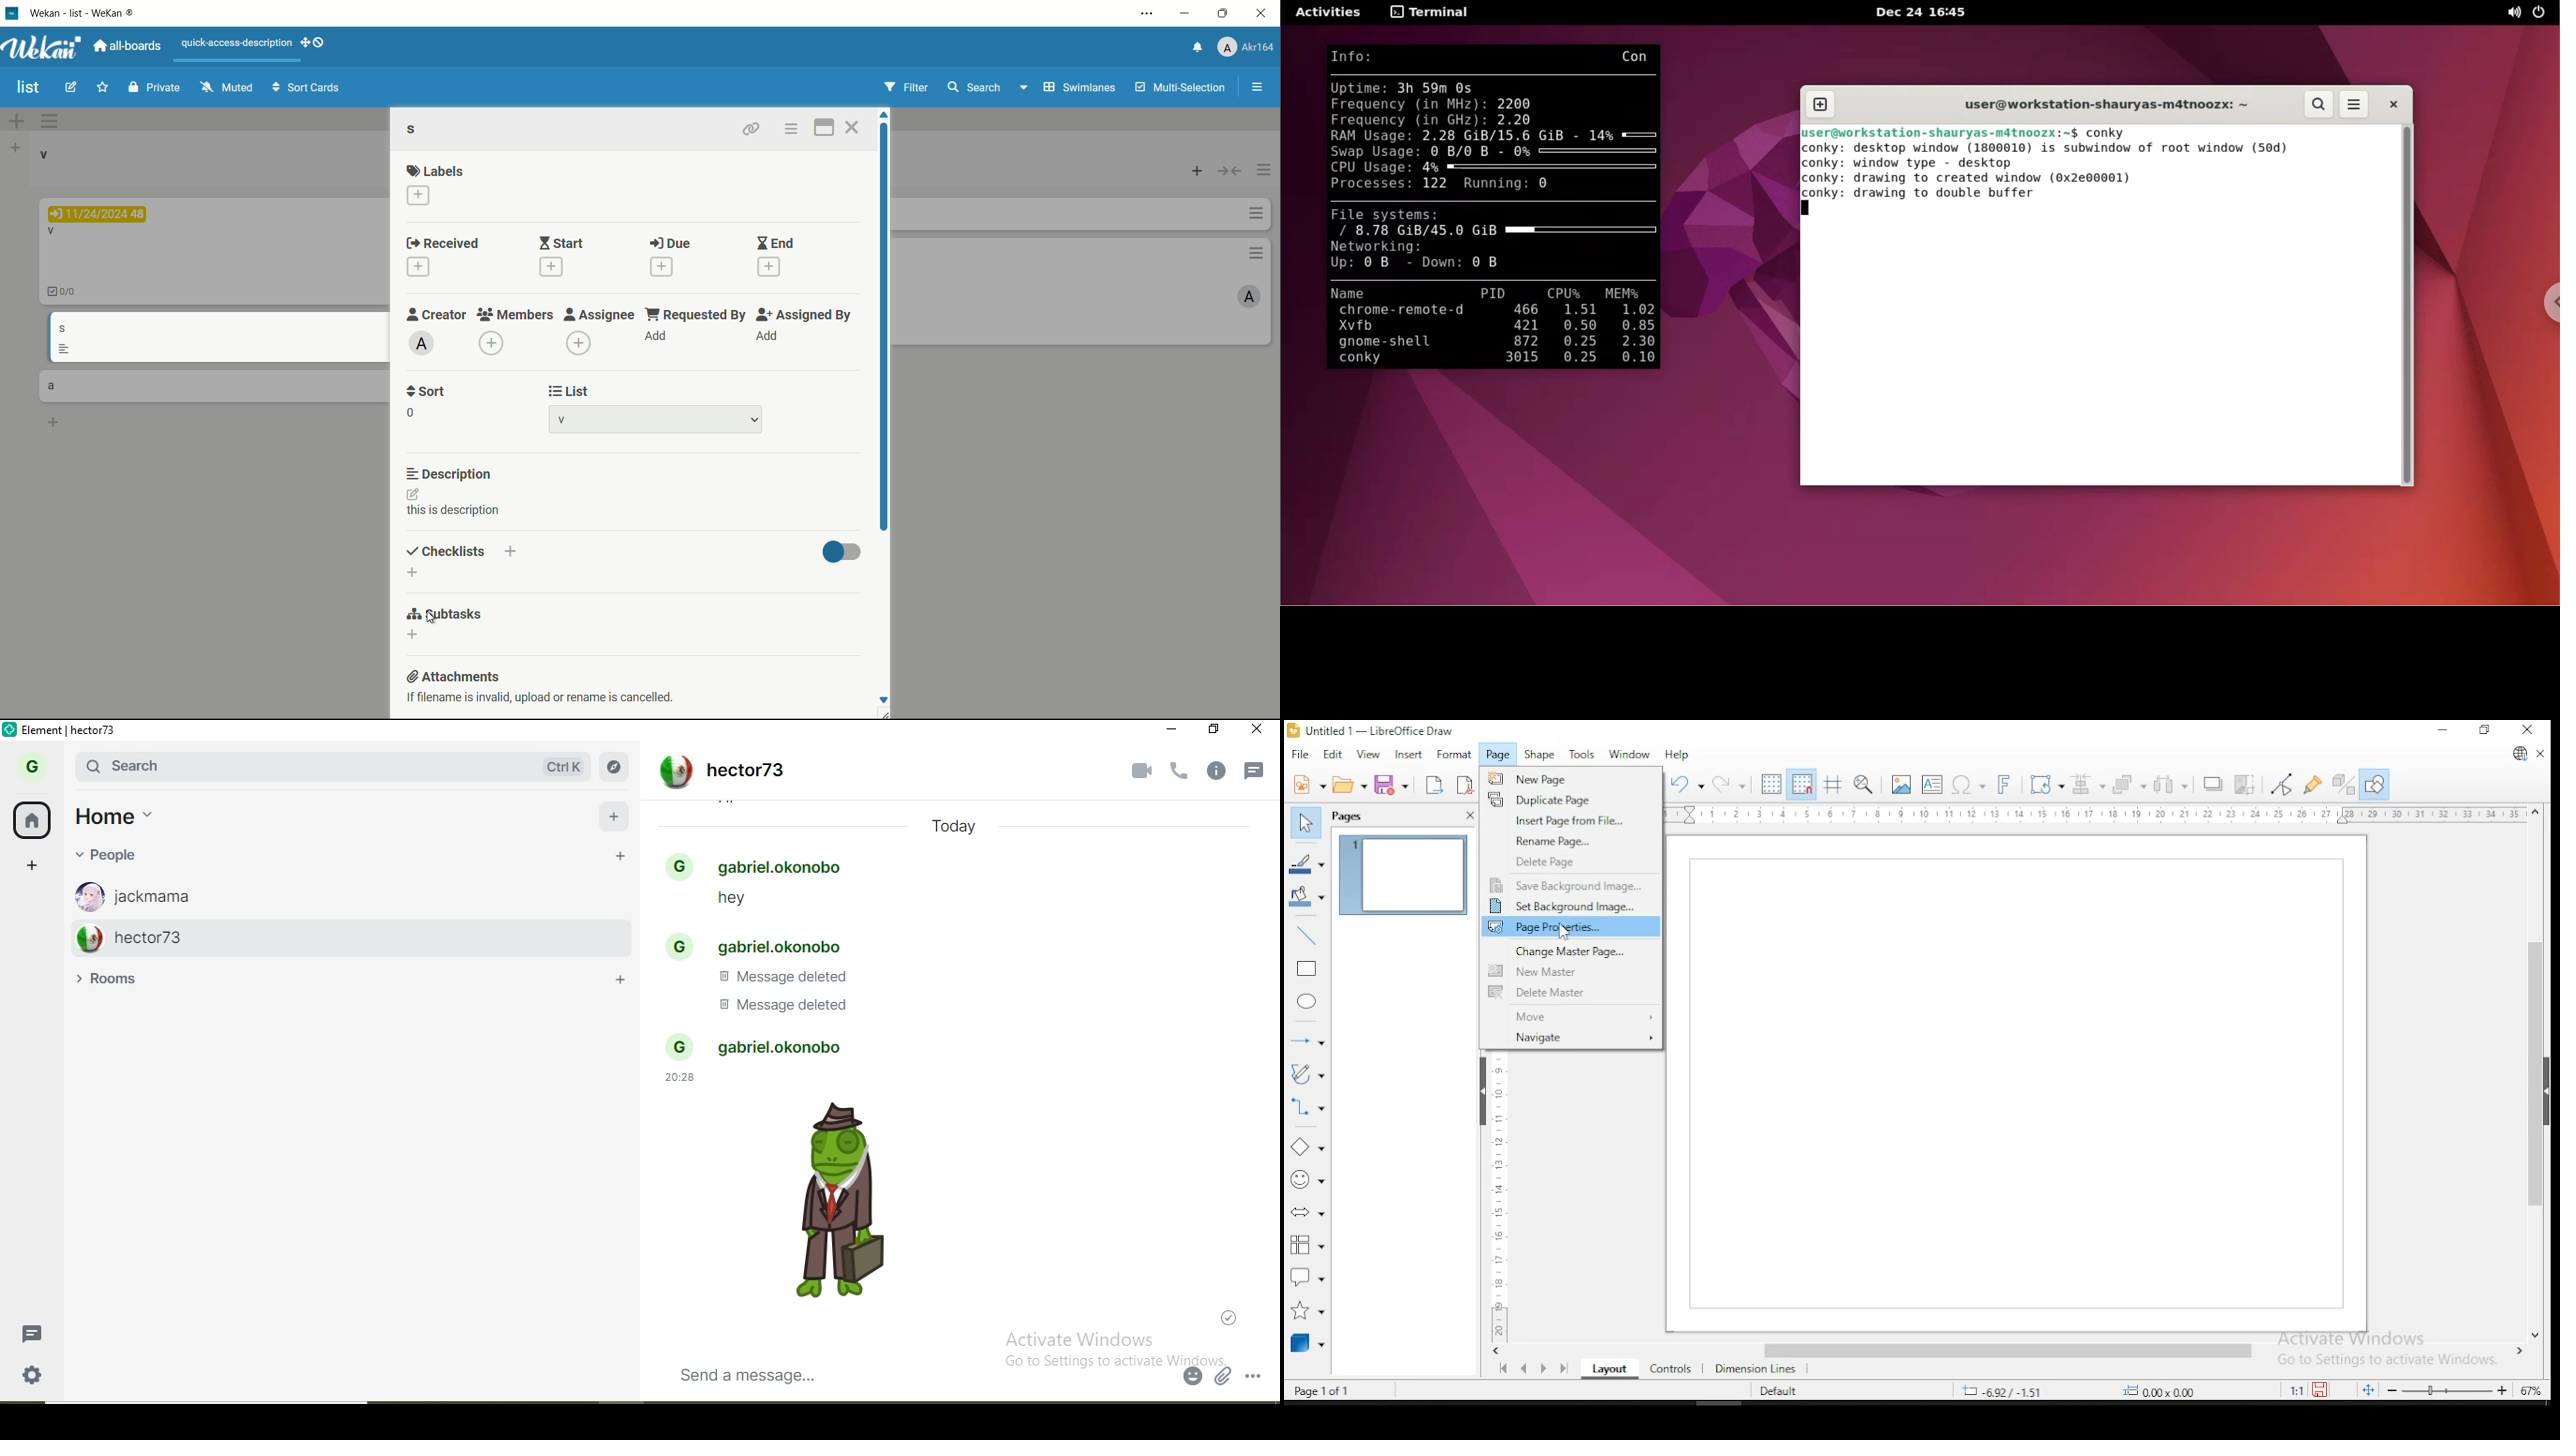  I want to click on maximize, so click(1223, 14).